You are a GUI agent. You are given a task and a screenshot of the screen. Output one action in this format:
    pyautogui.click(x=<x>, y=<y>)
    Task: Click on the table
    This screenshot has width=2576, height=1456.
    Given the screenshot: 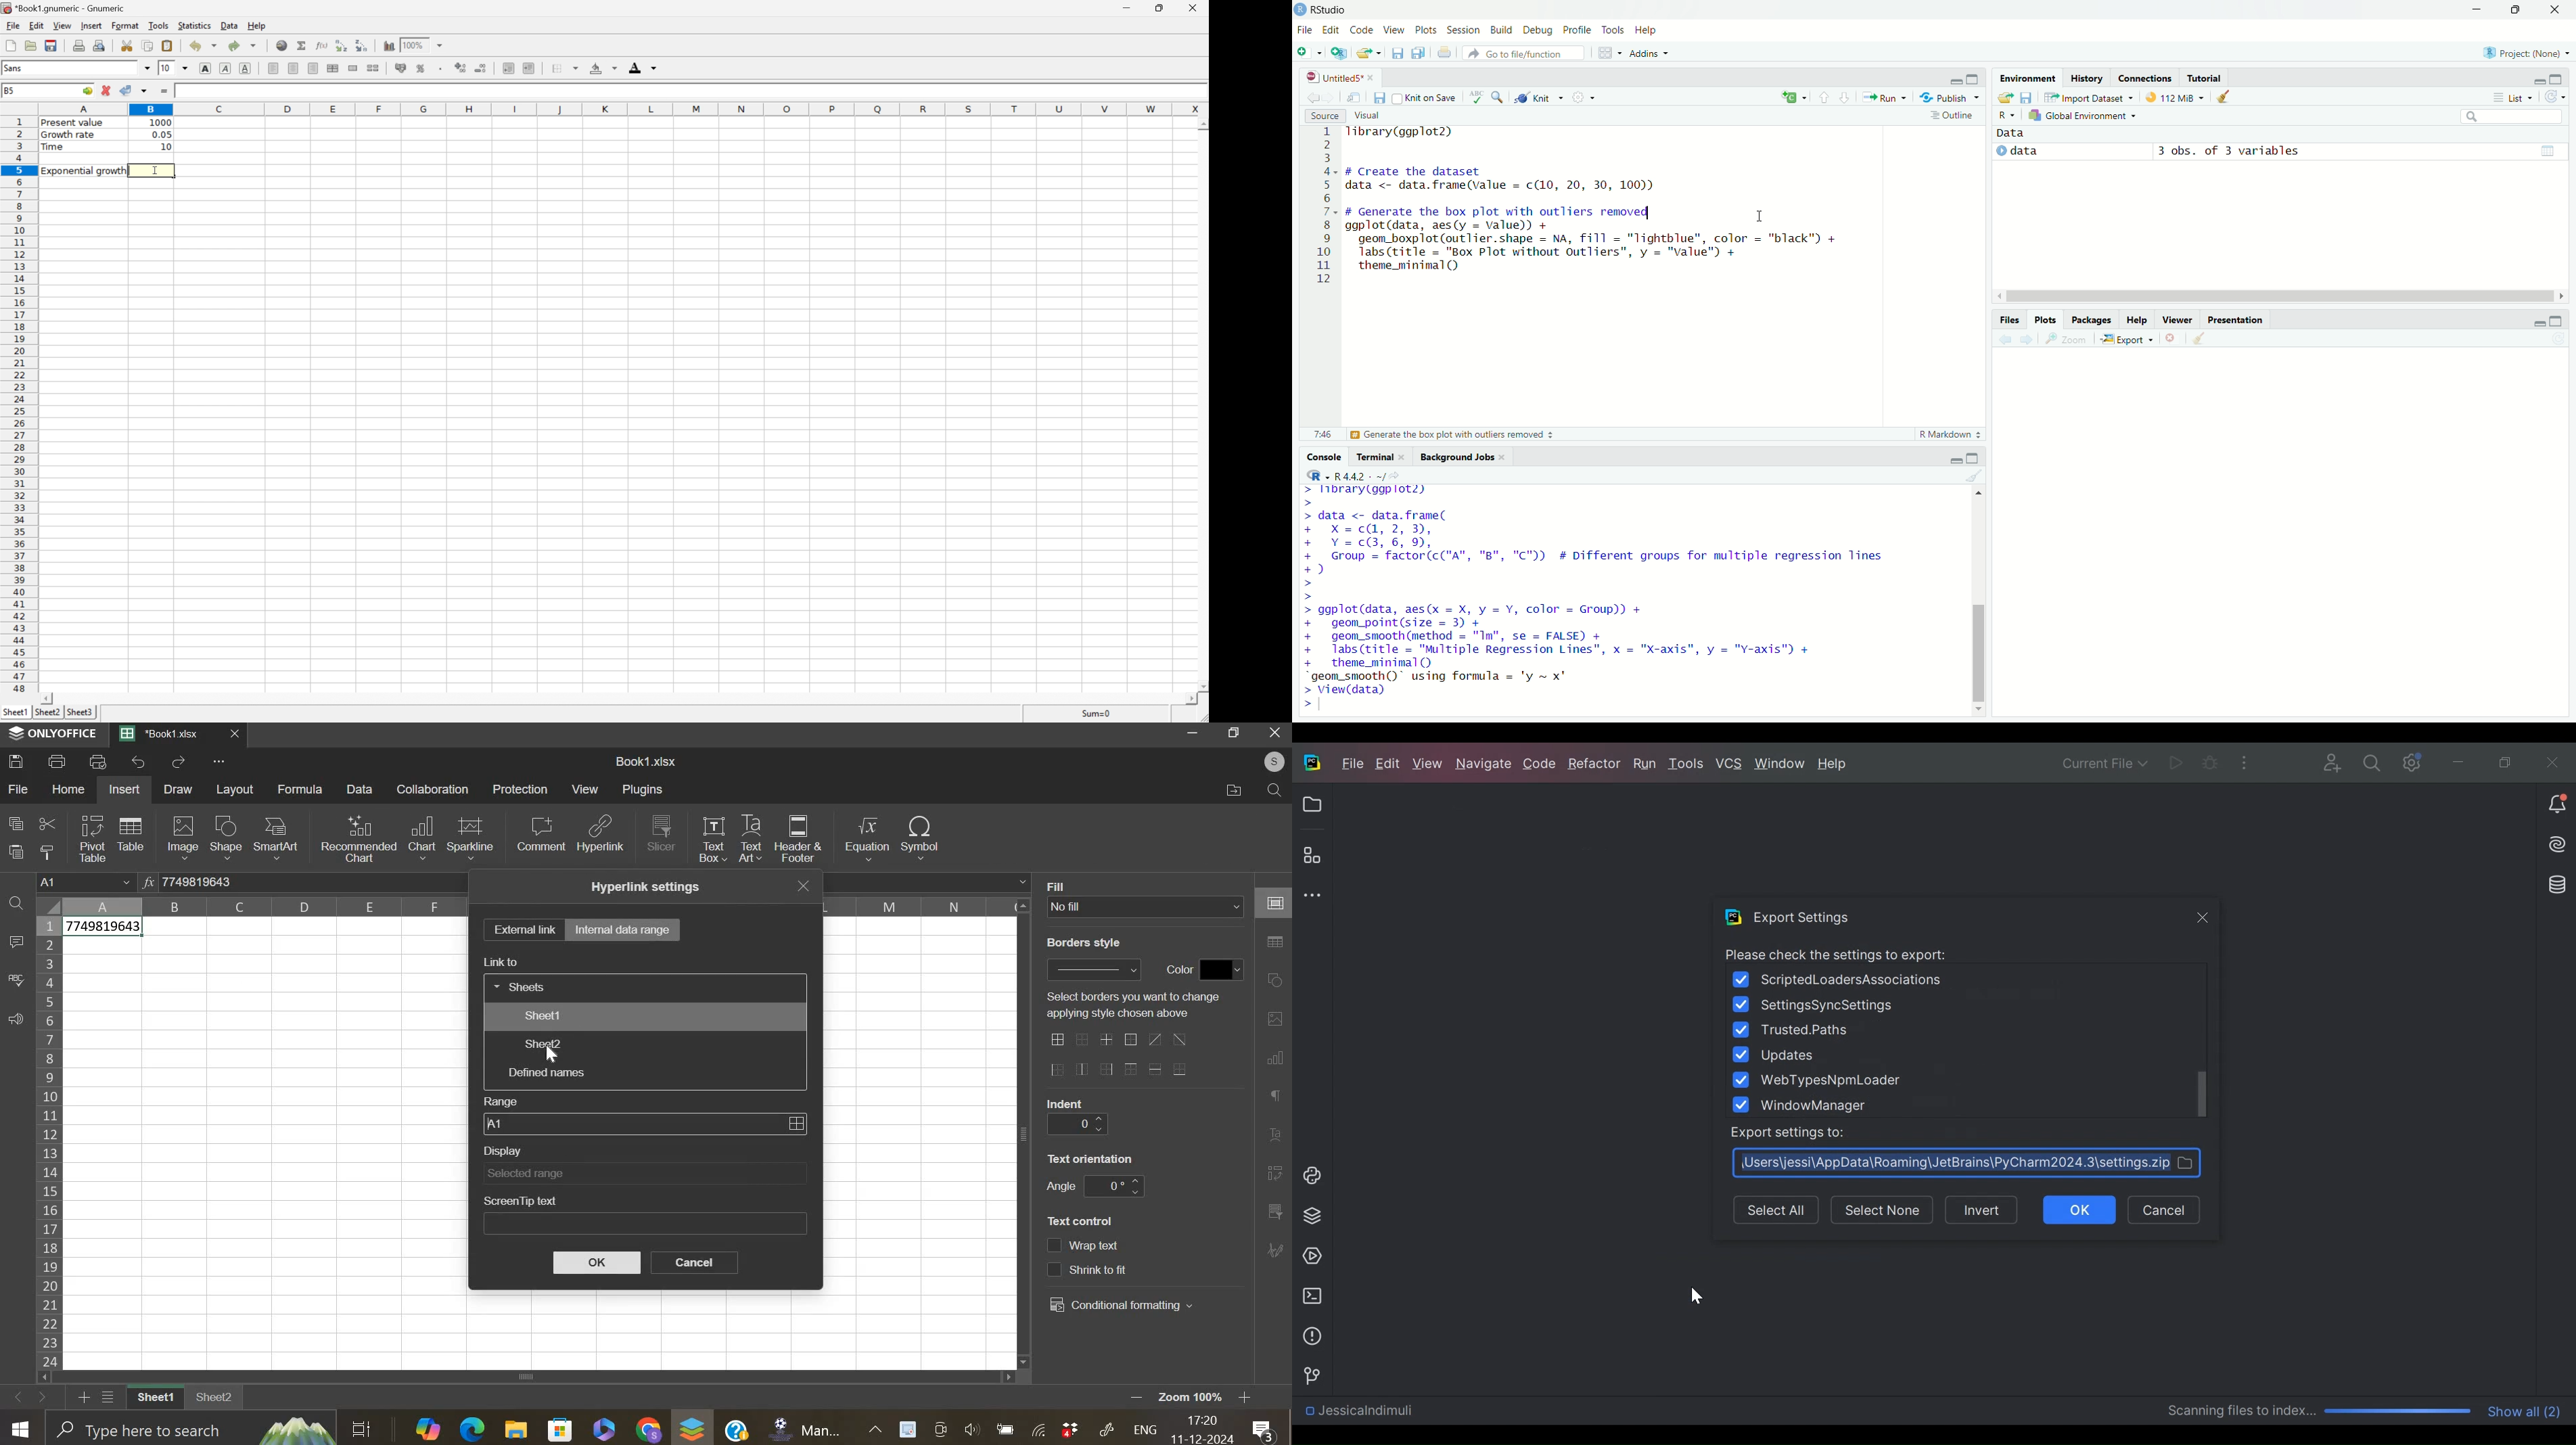 What is the action you would take?
    pyautogui.click(x=130, y=833)
    